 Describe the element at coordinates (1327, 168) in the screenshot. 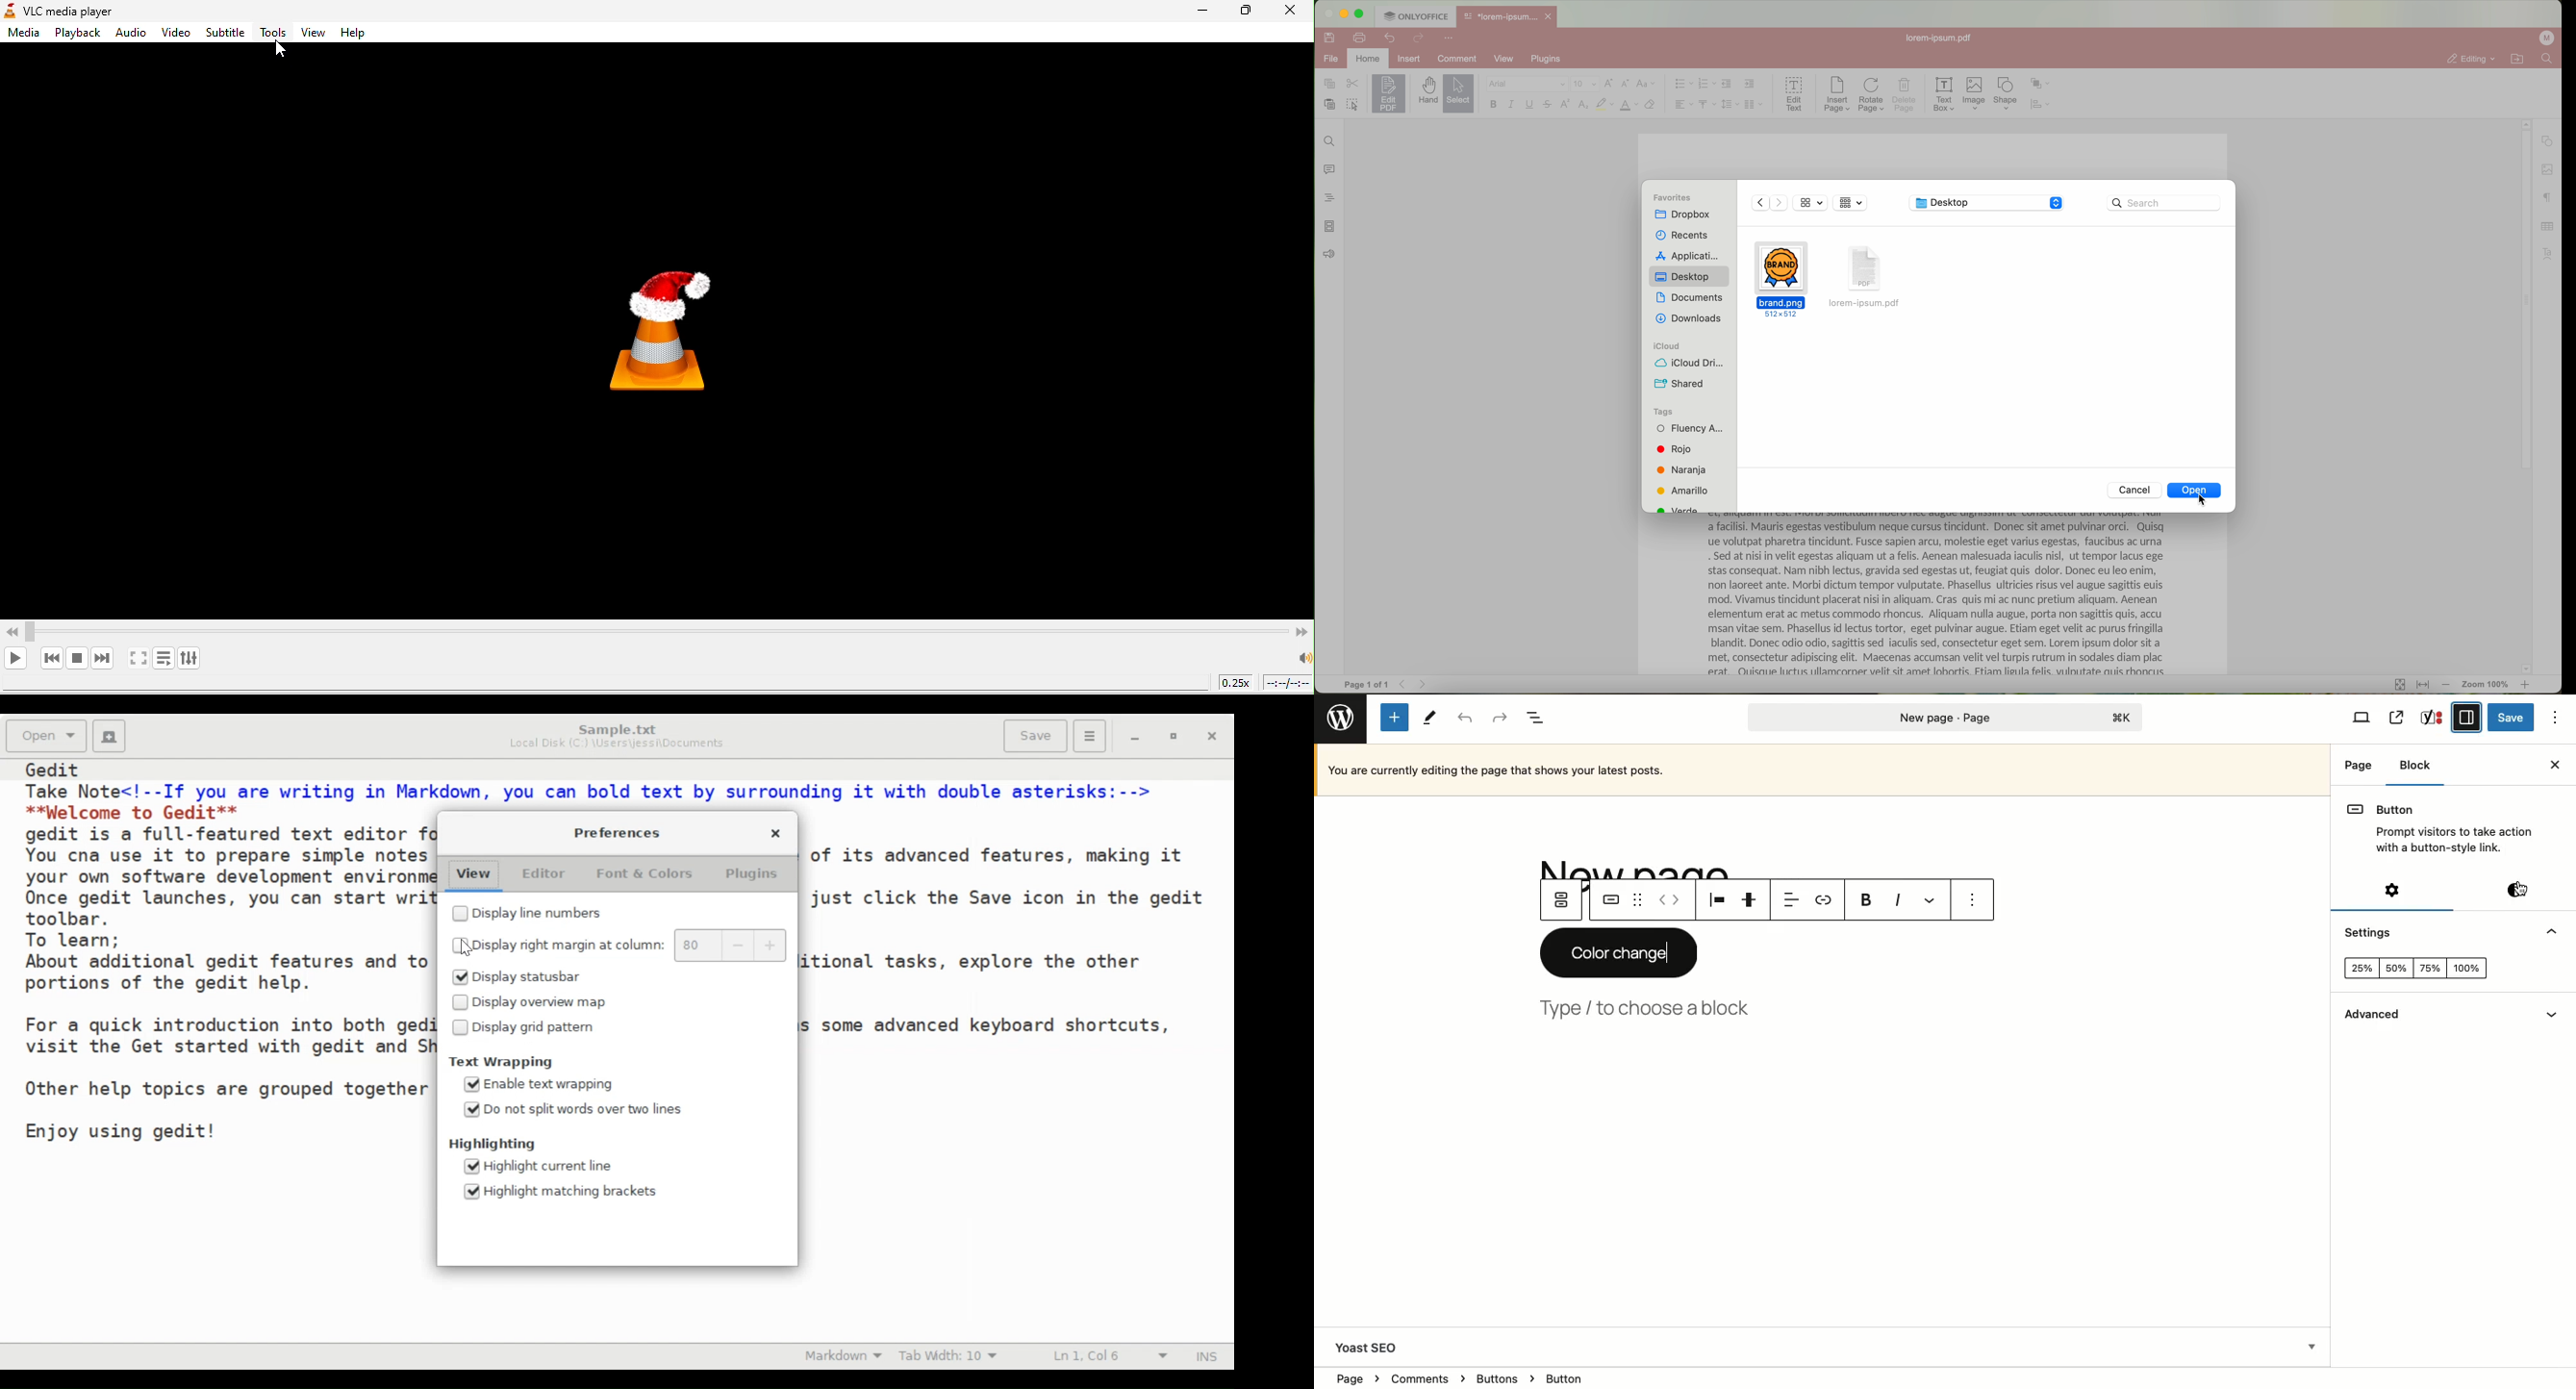

I see `comments` at that location.